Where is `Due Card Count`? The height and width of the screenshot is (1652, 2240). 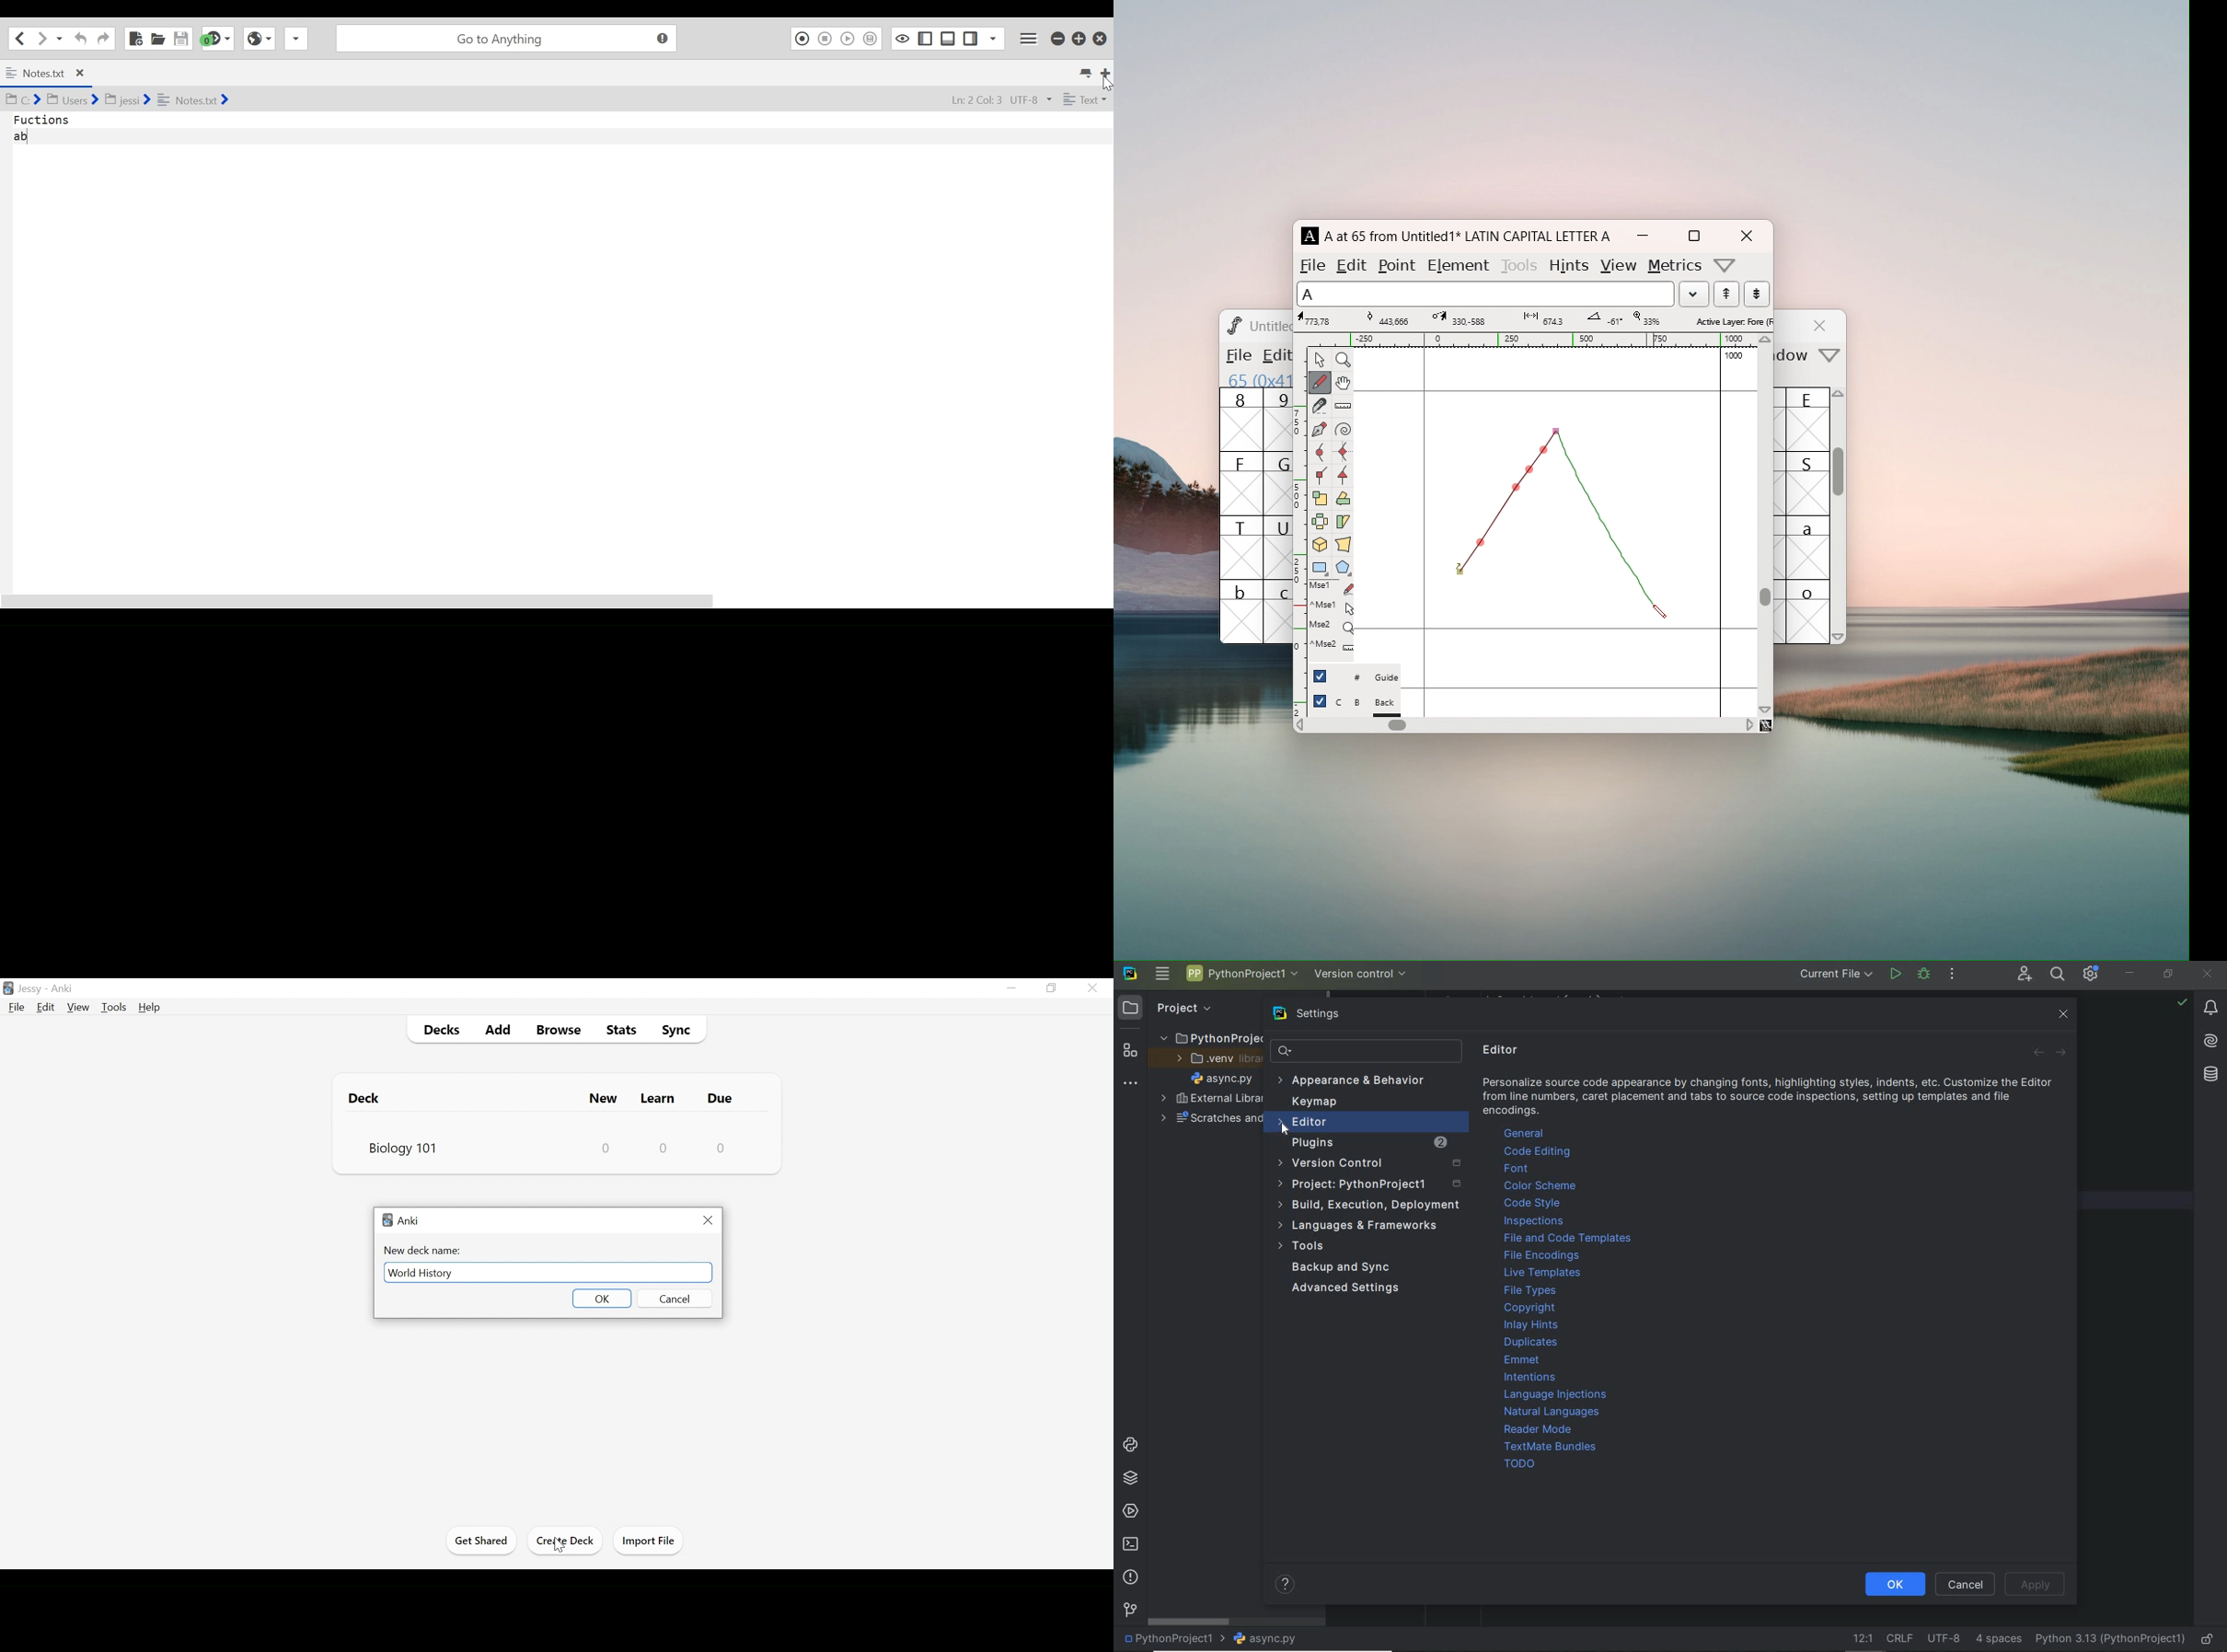
Due Card Count is located at coordinates (721, 1148).